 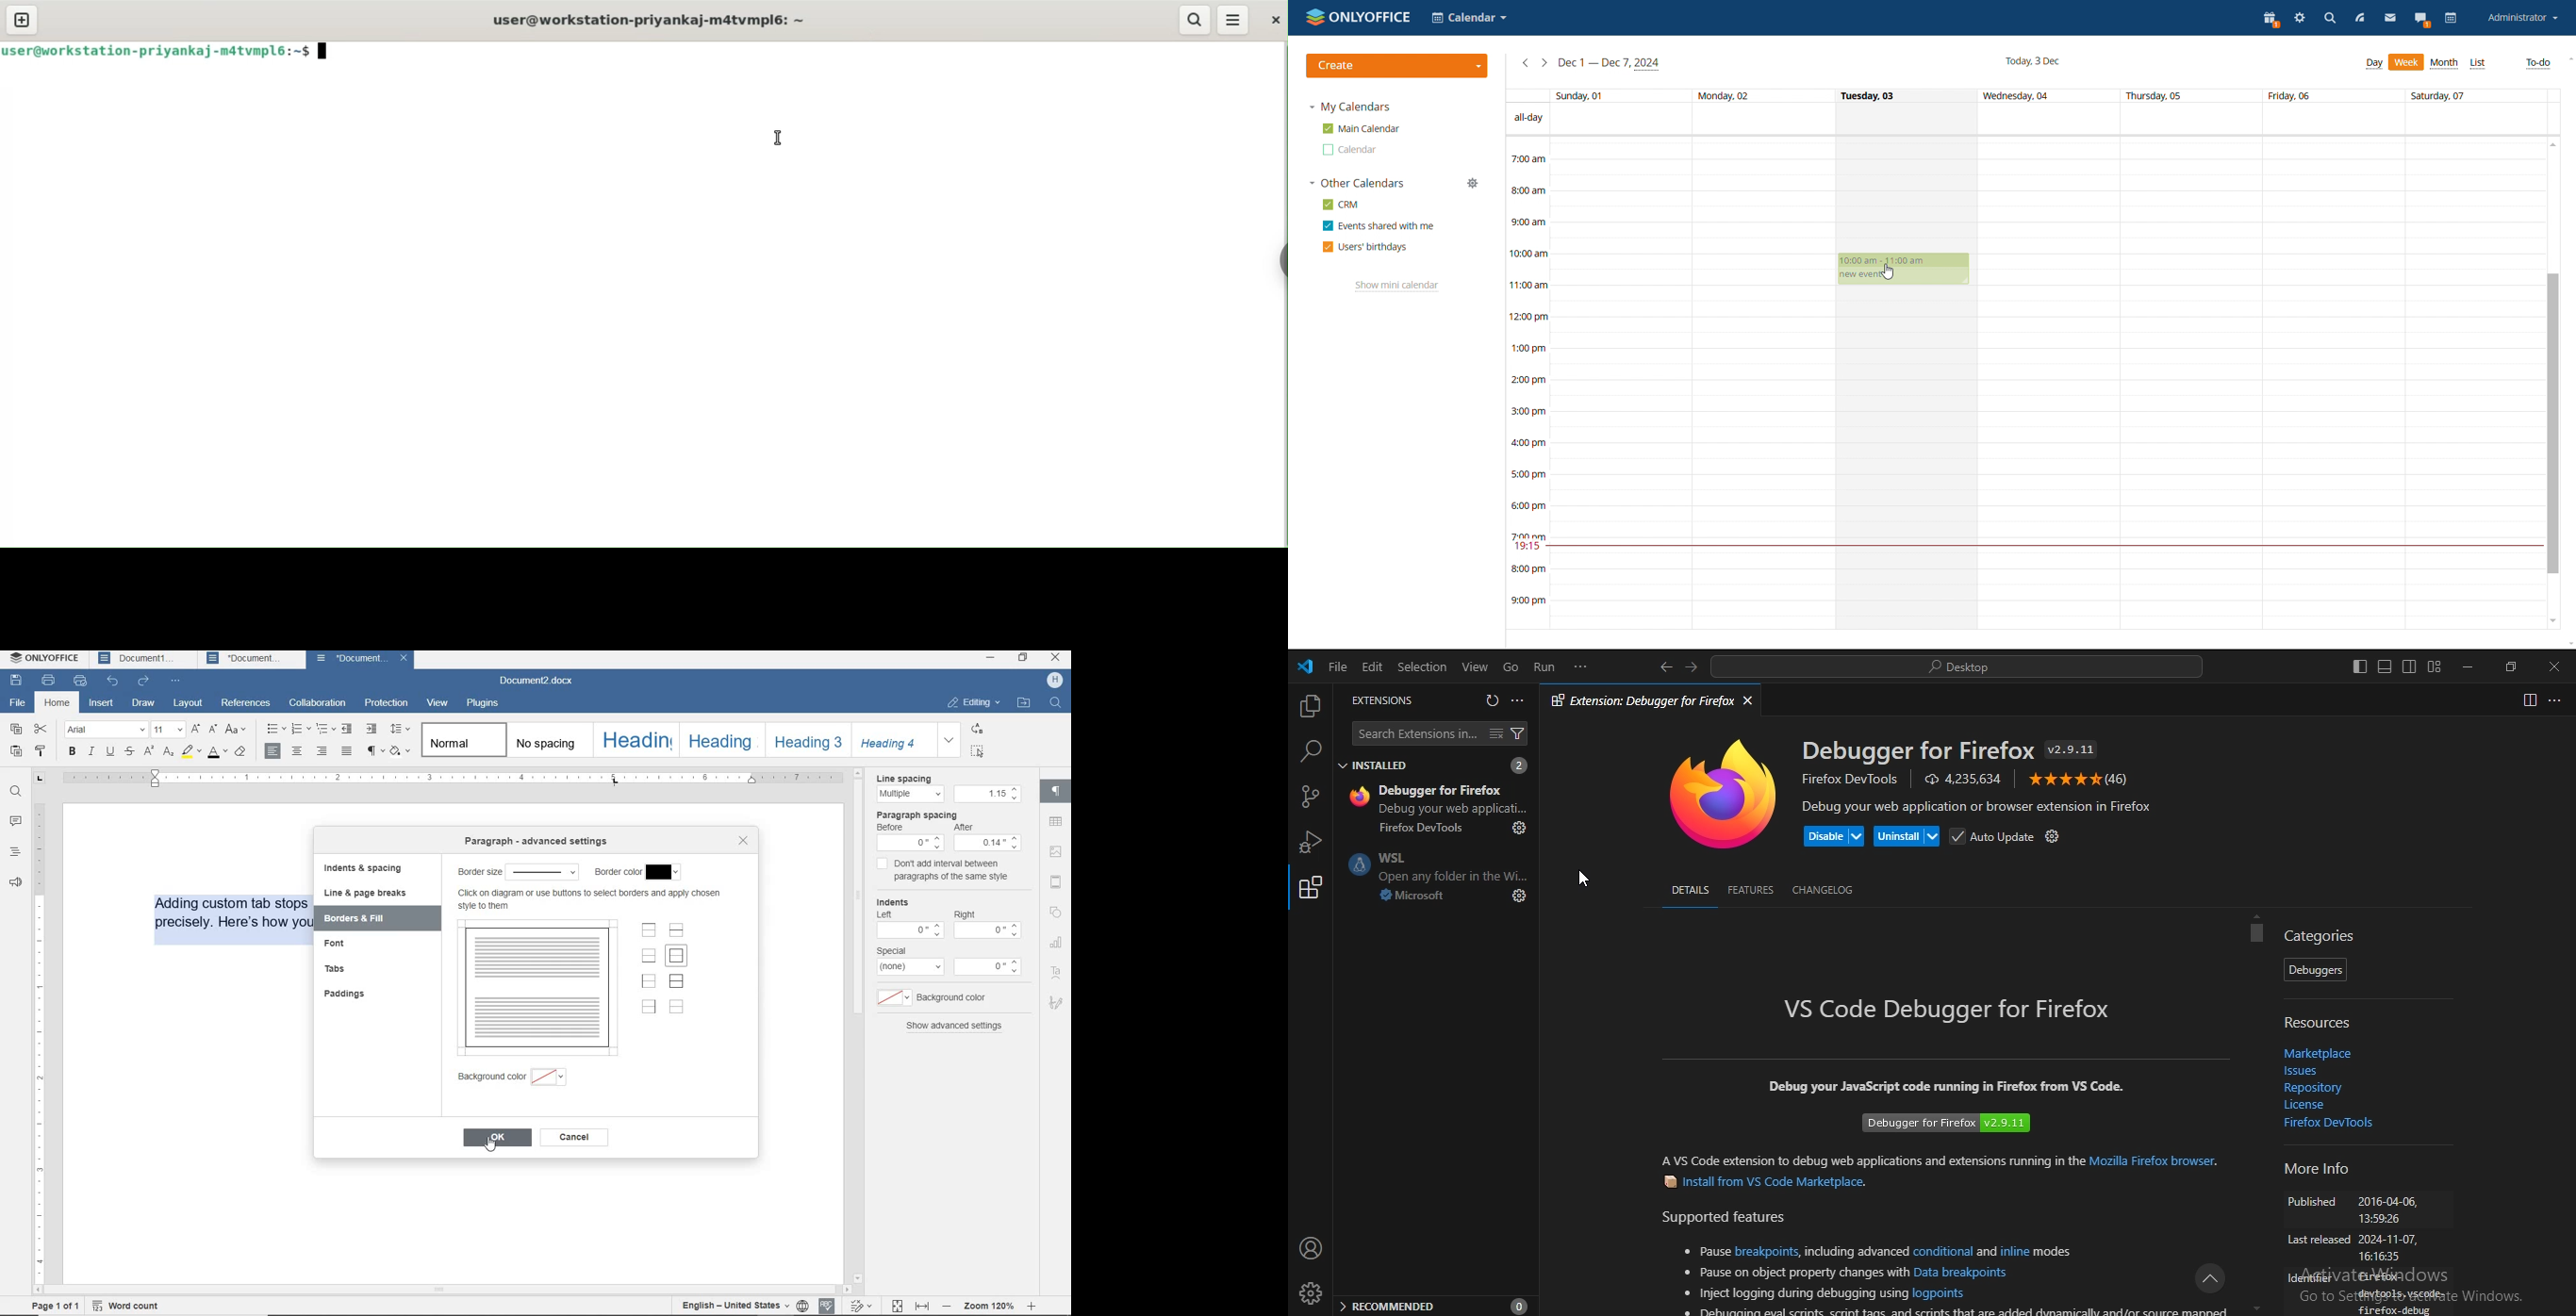 What do you see at coordinates (399, 751) in the screenshot?
I see `shading` at bounding box center [399, 751].